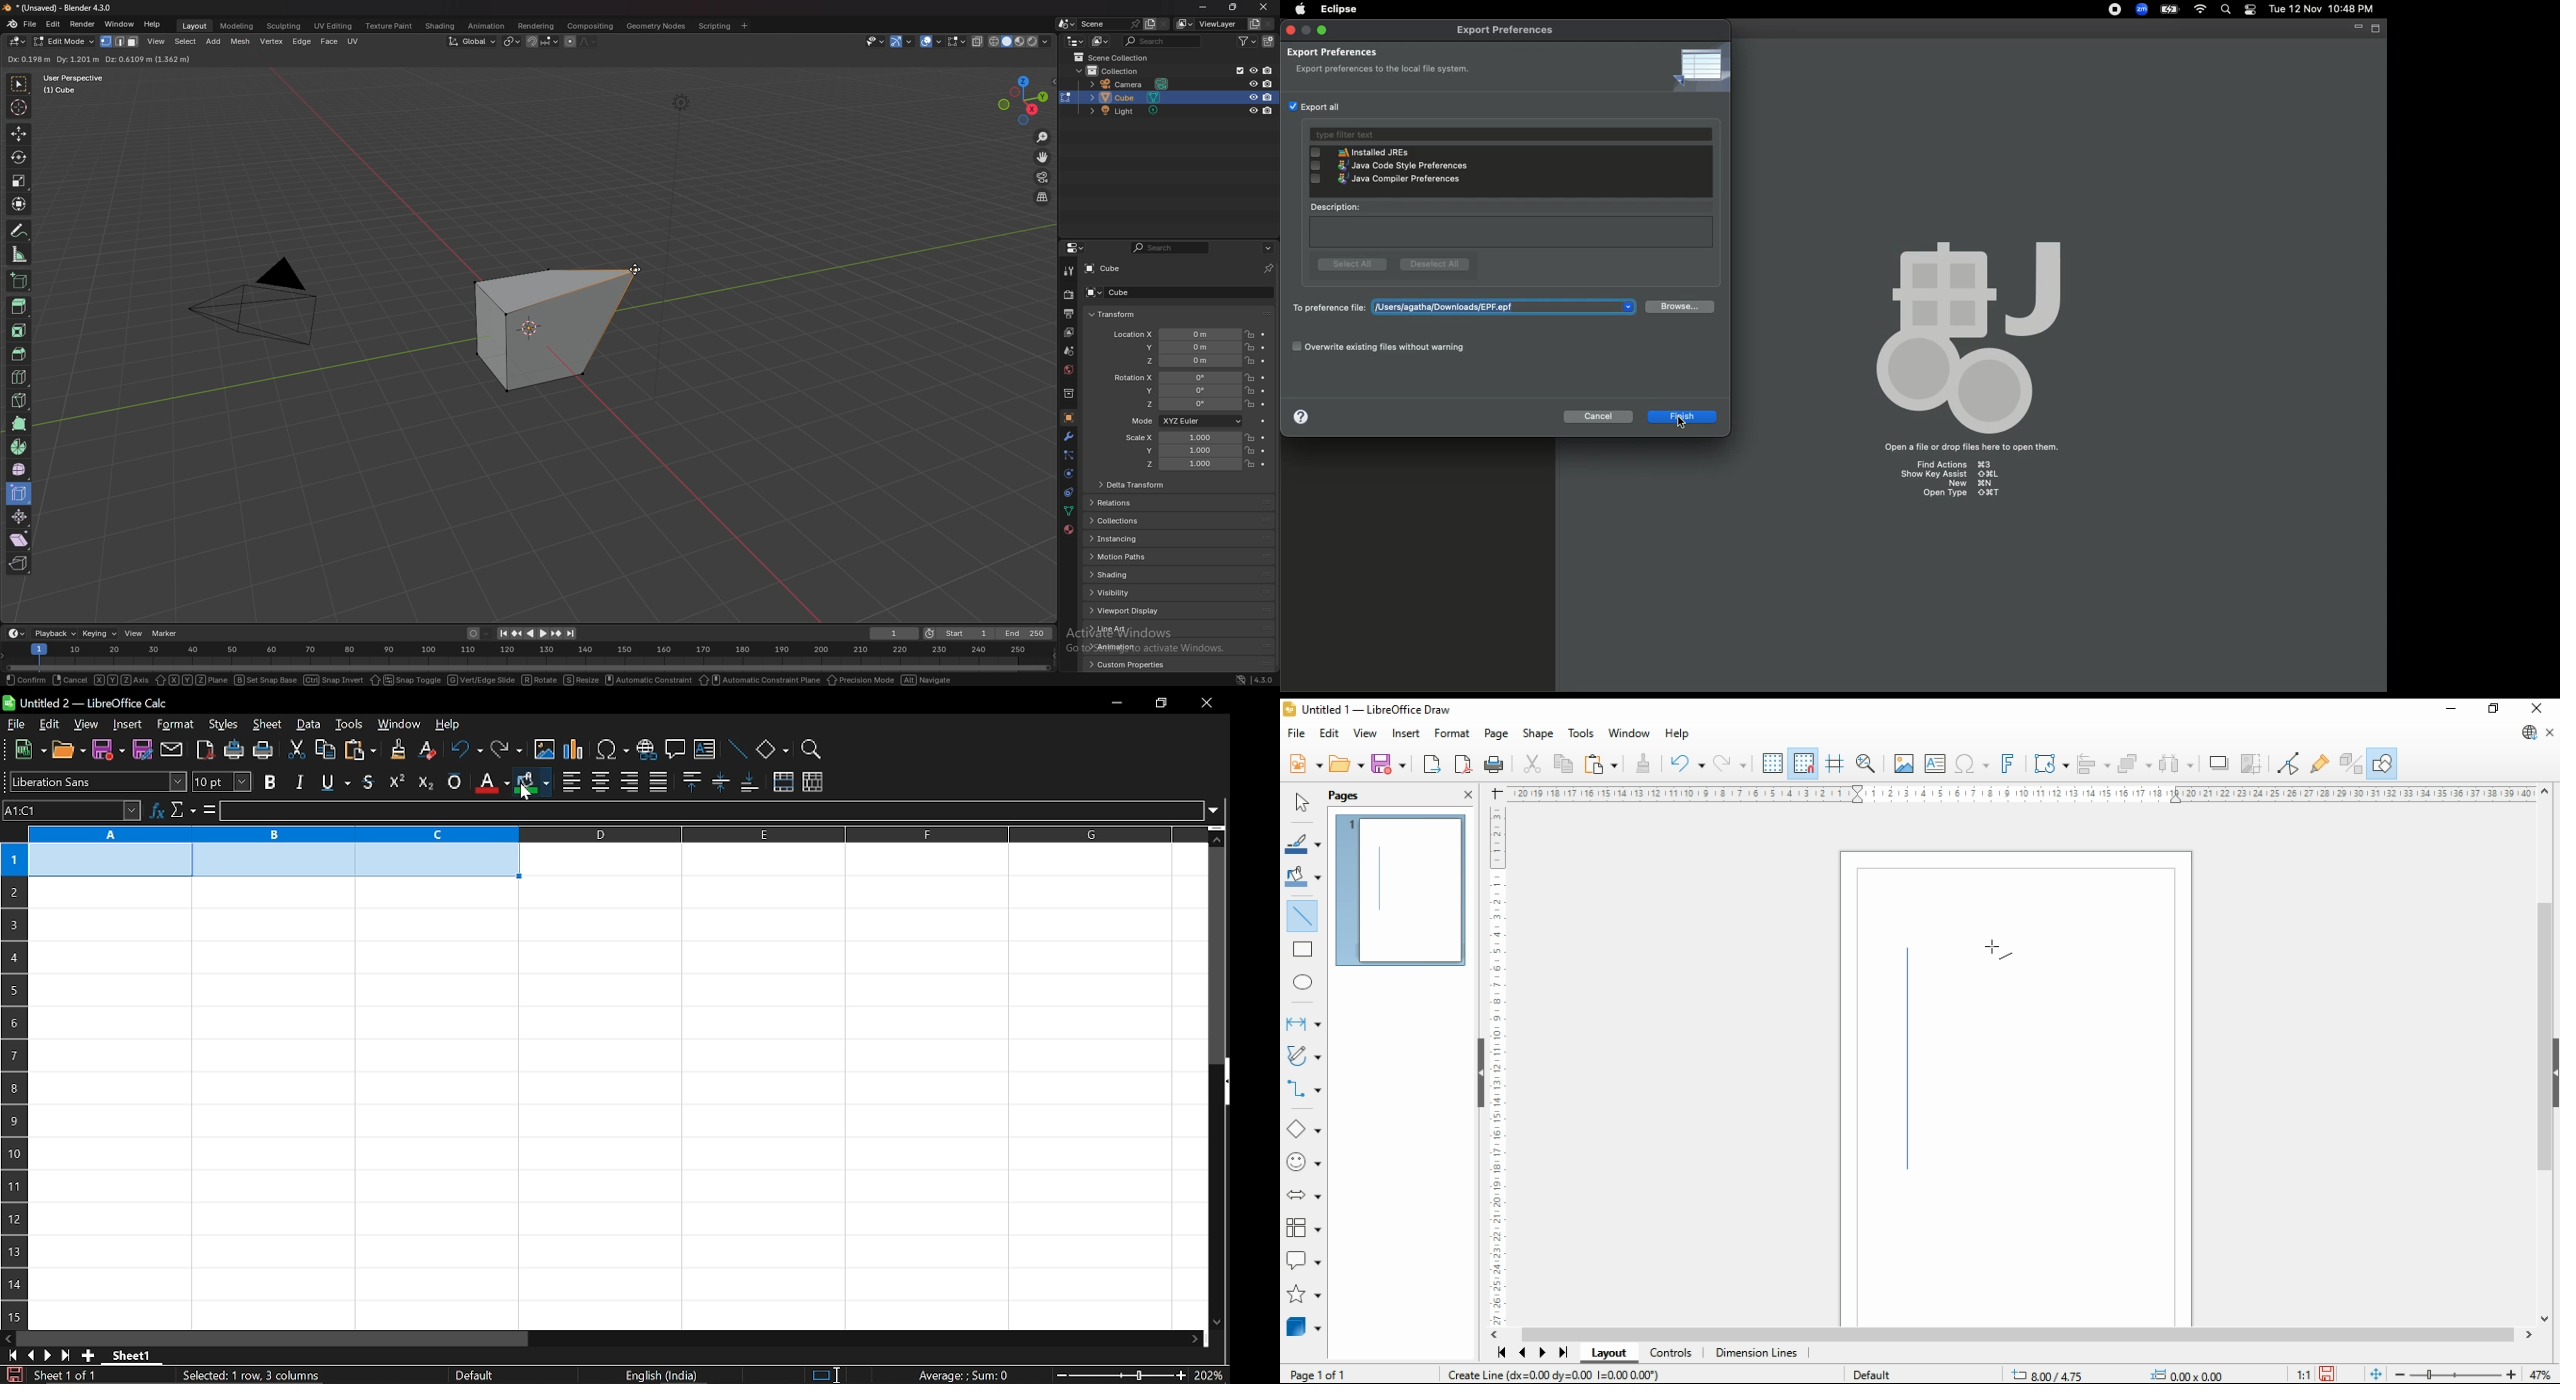  I want to click on controls, so click(1673, 1355).